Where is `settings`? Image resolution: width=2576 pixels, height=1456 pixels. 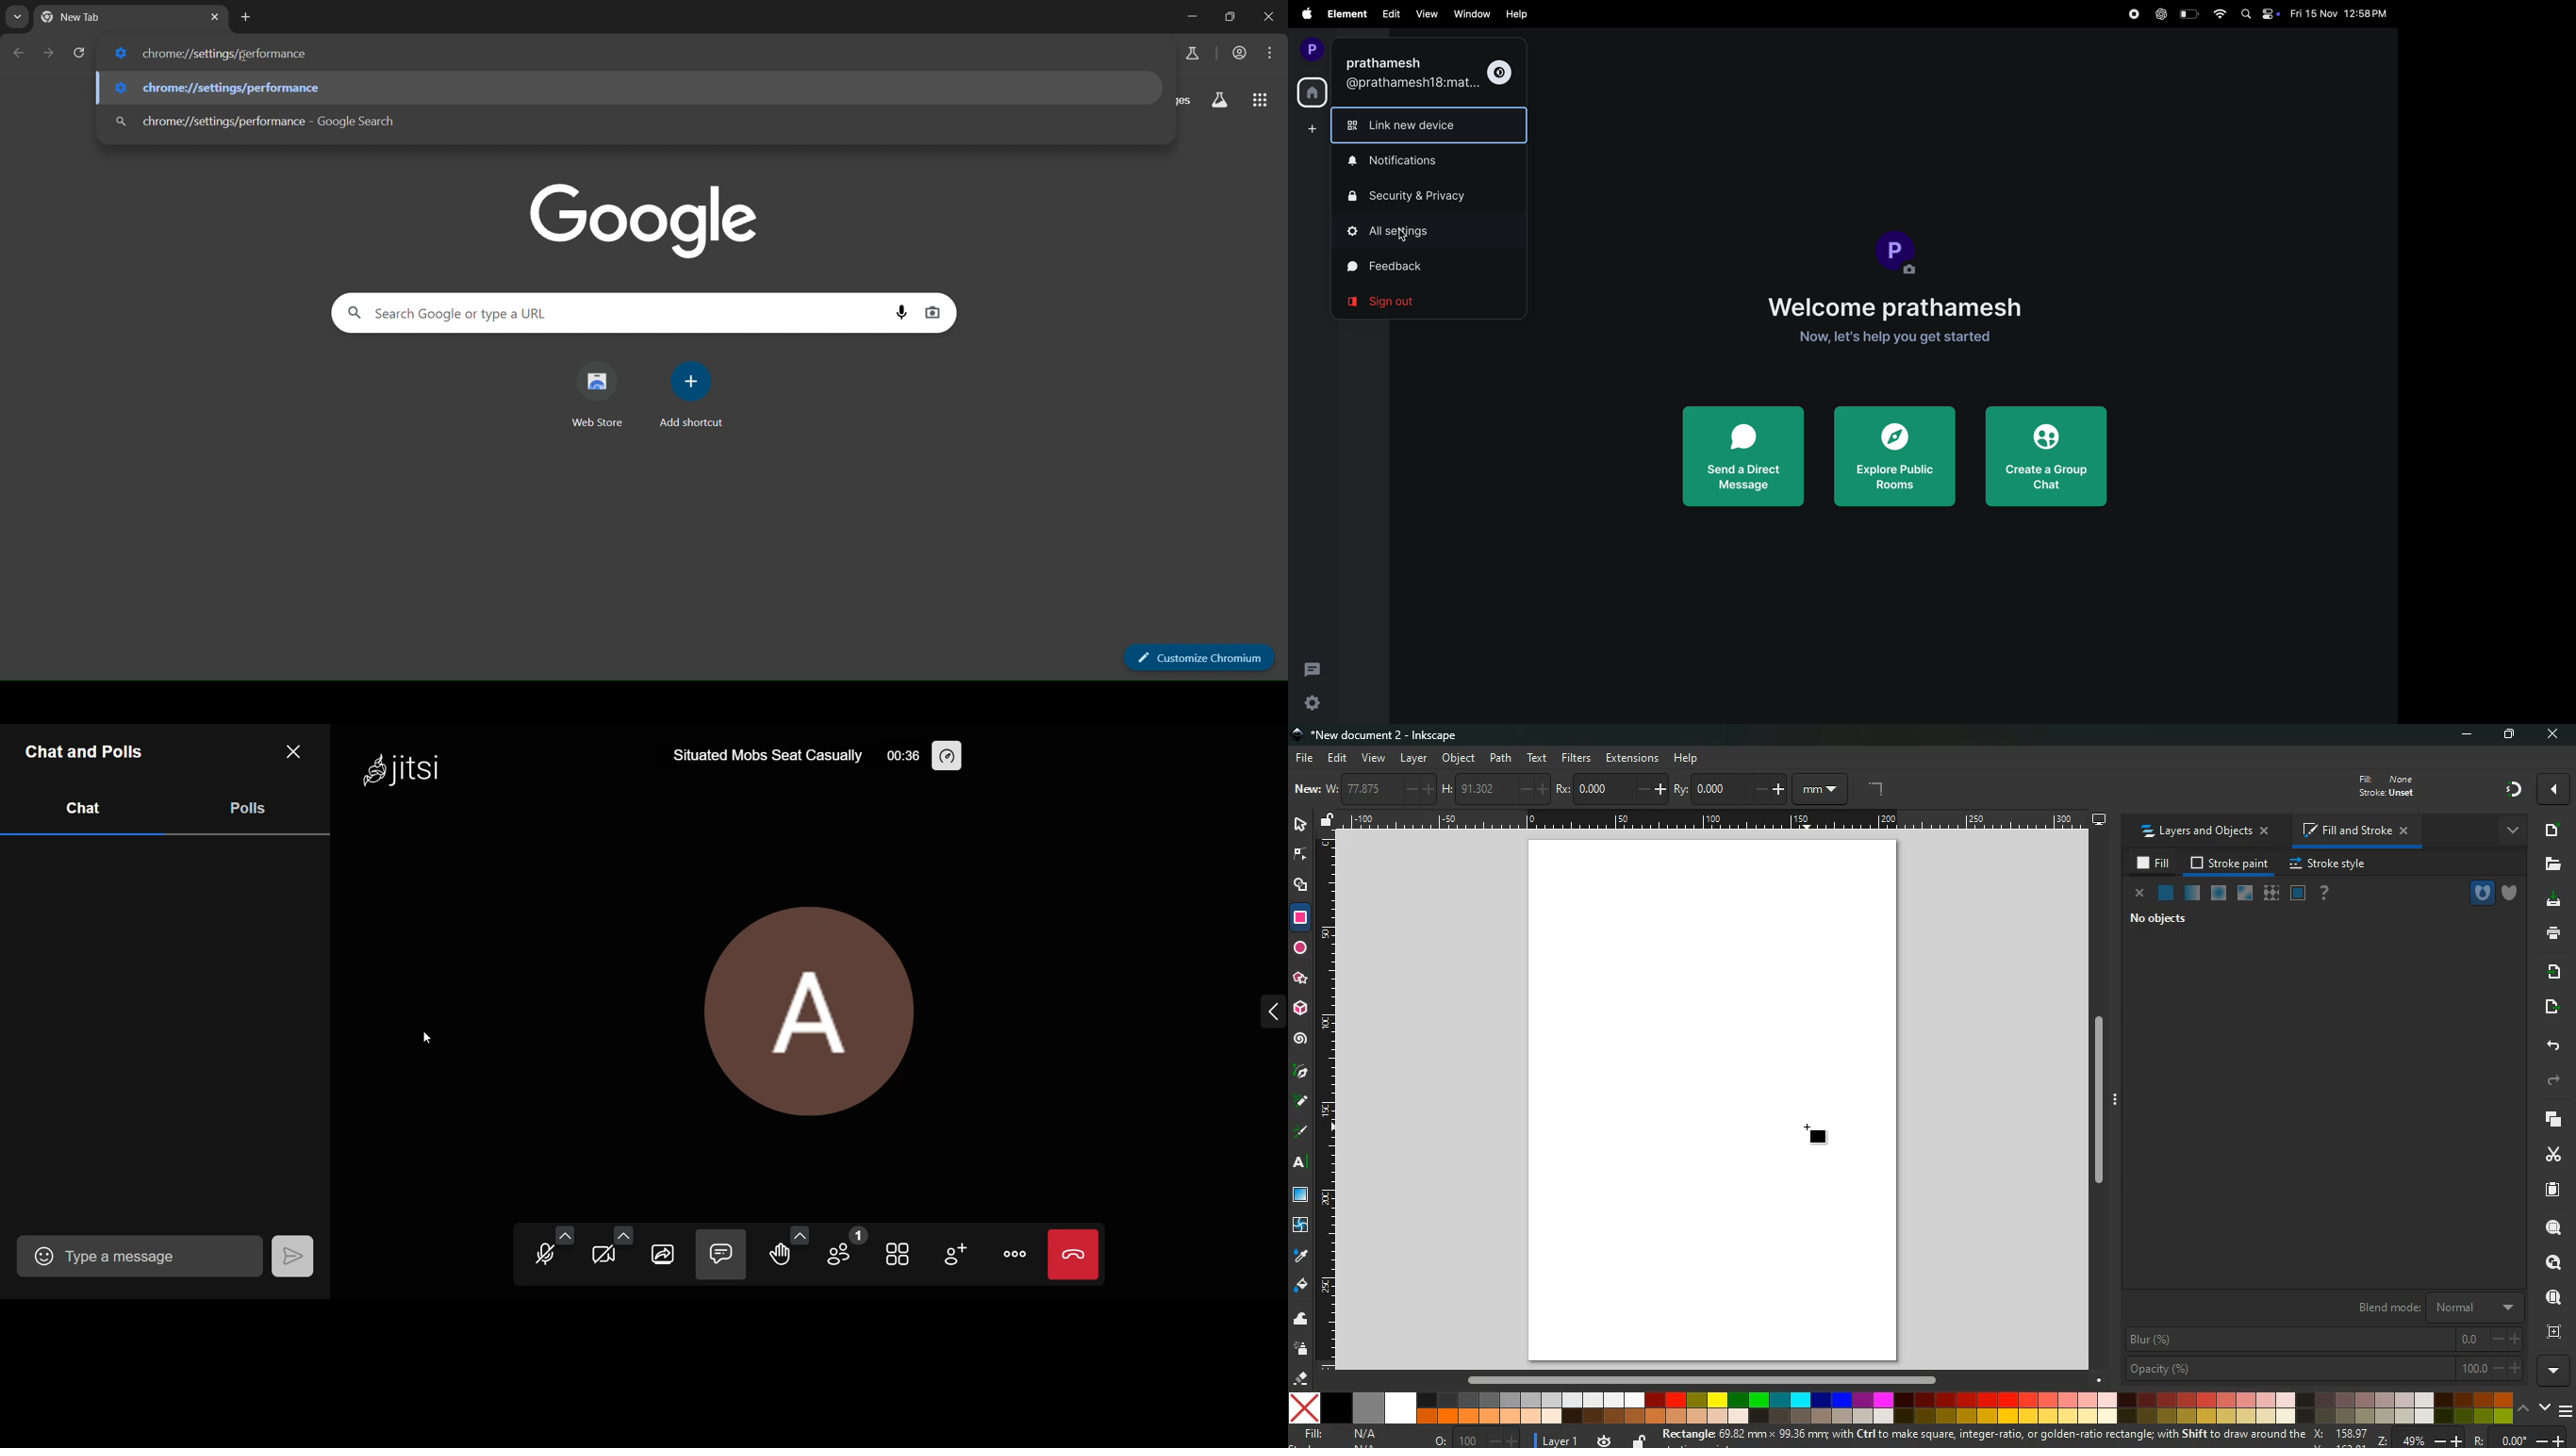
settings is located at coordinates (1315, 703).